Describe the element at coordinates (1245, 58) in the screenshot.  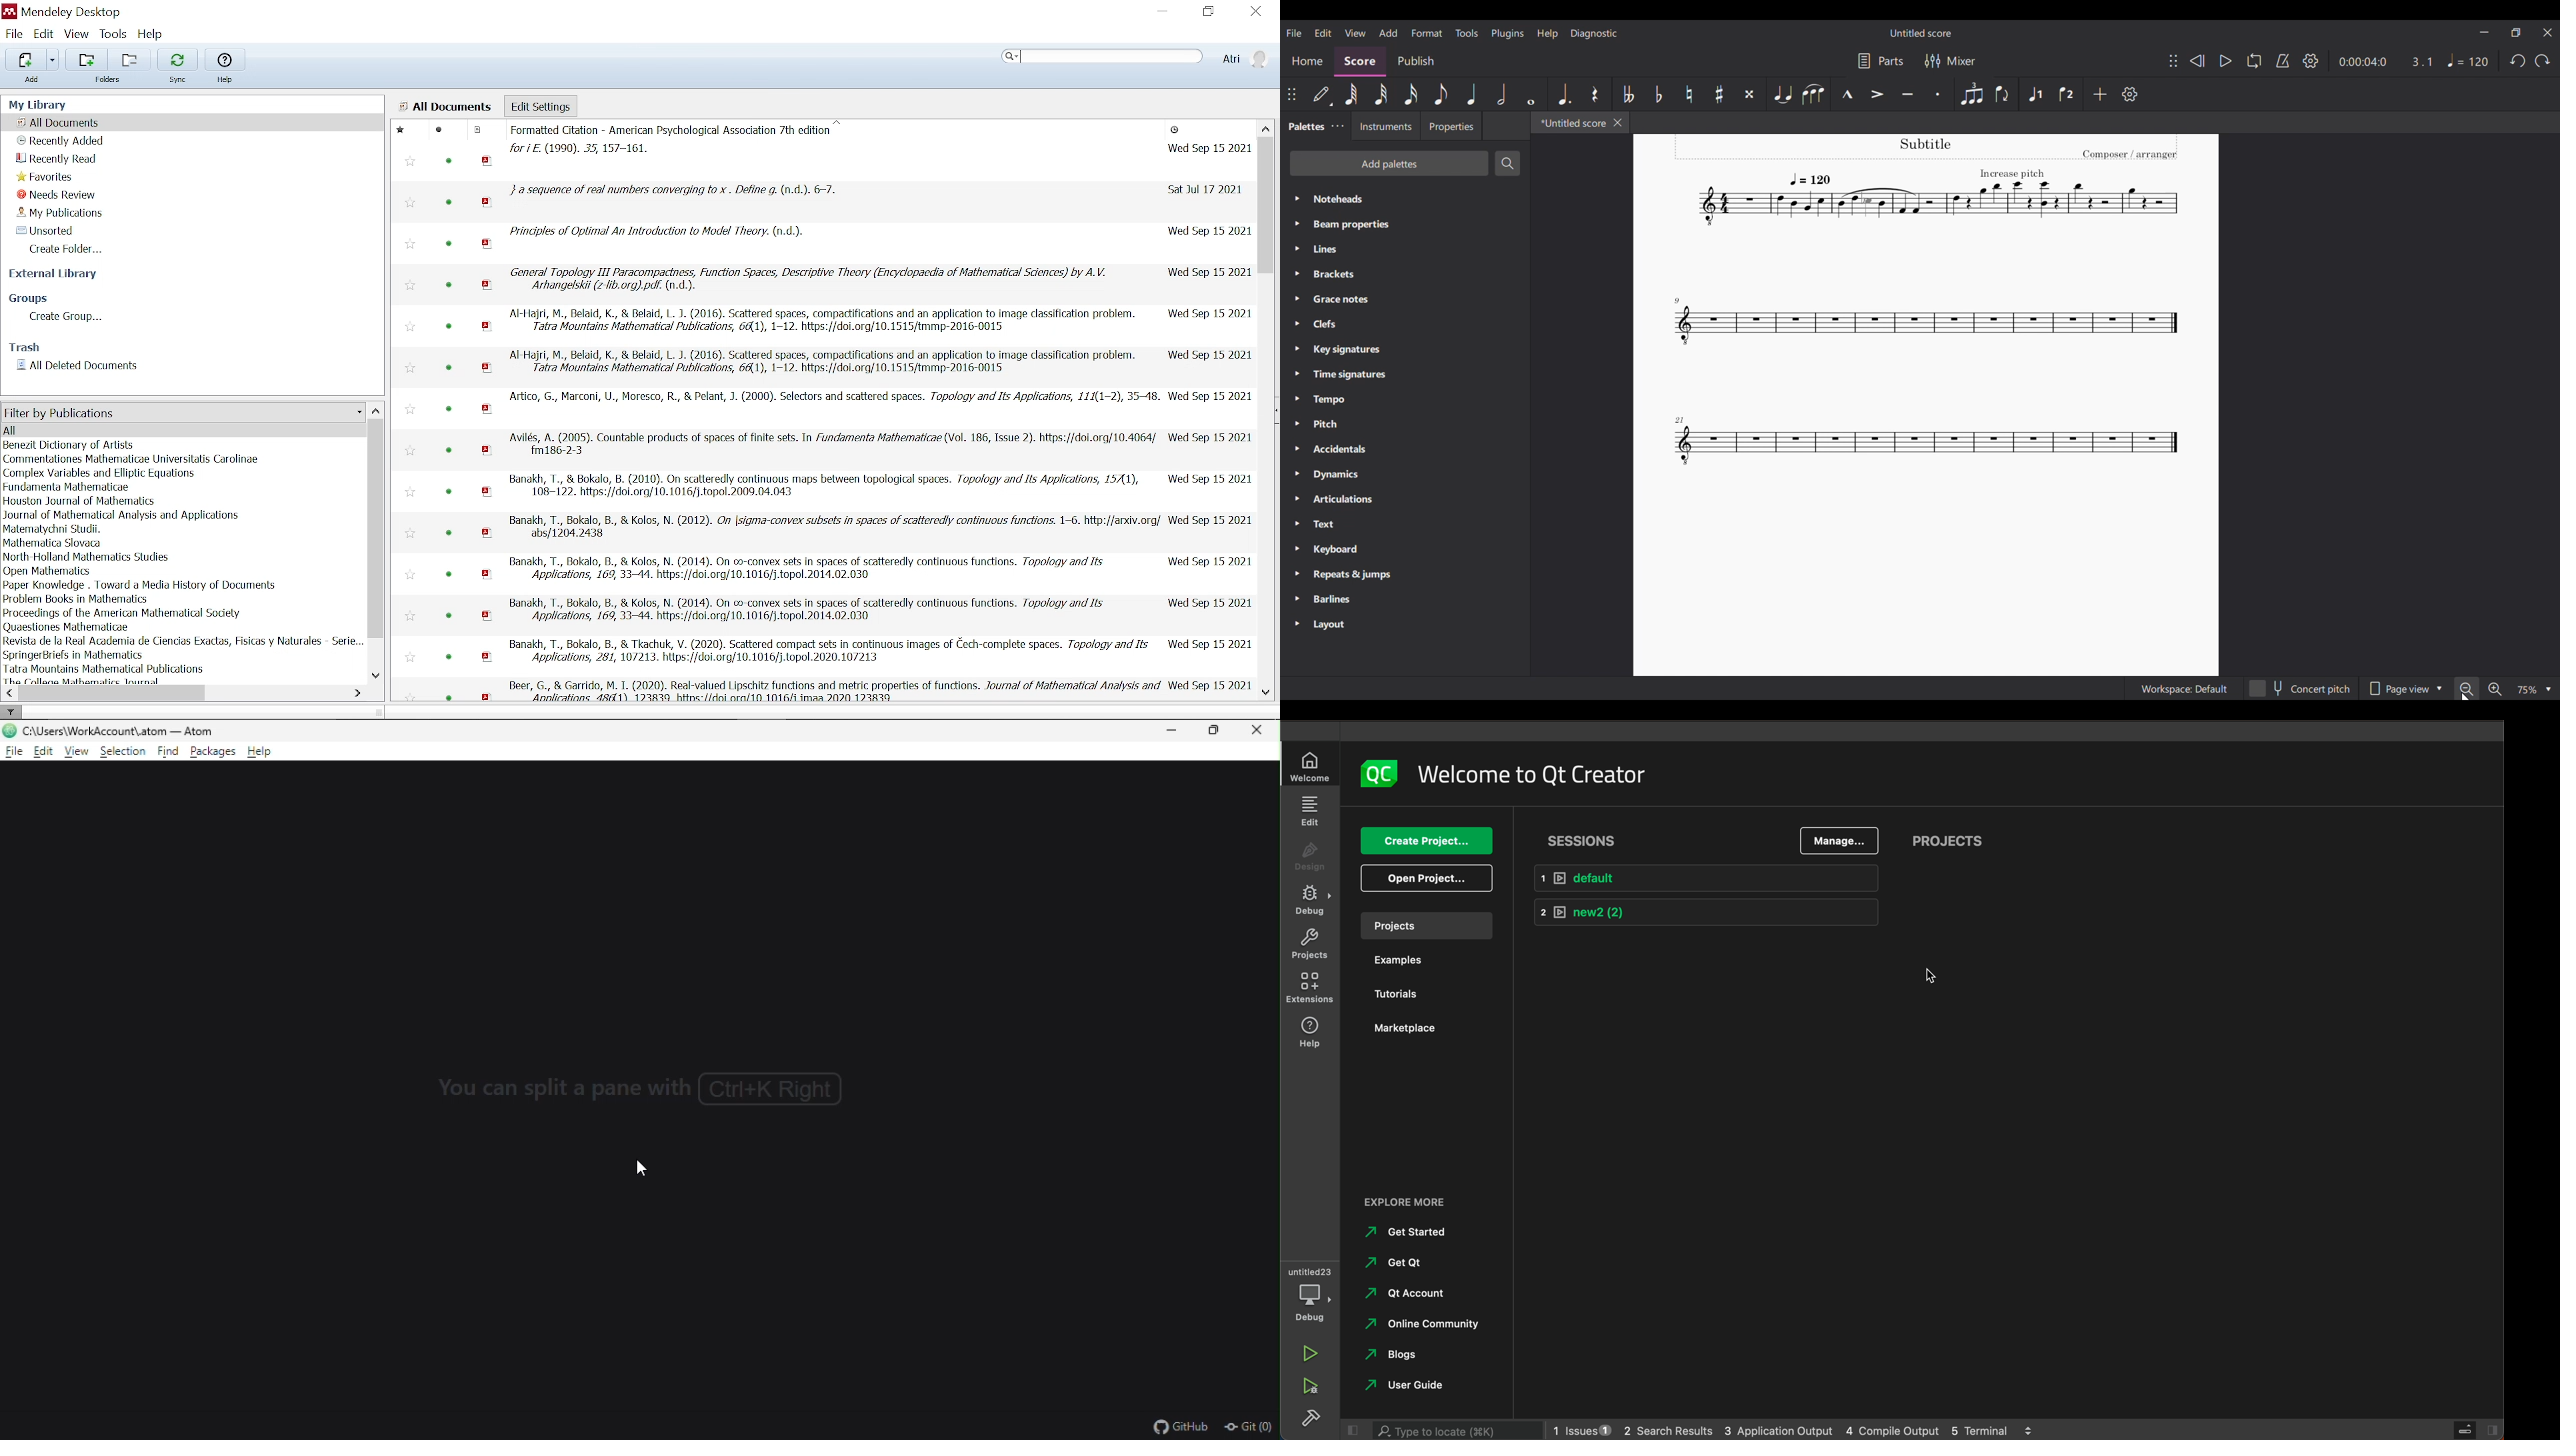
I see `Profile` at that location.